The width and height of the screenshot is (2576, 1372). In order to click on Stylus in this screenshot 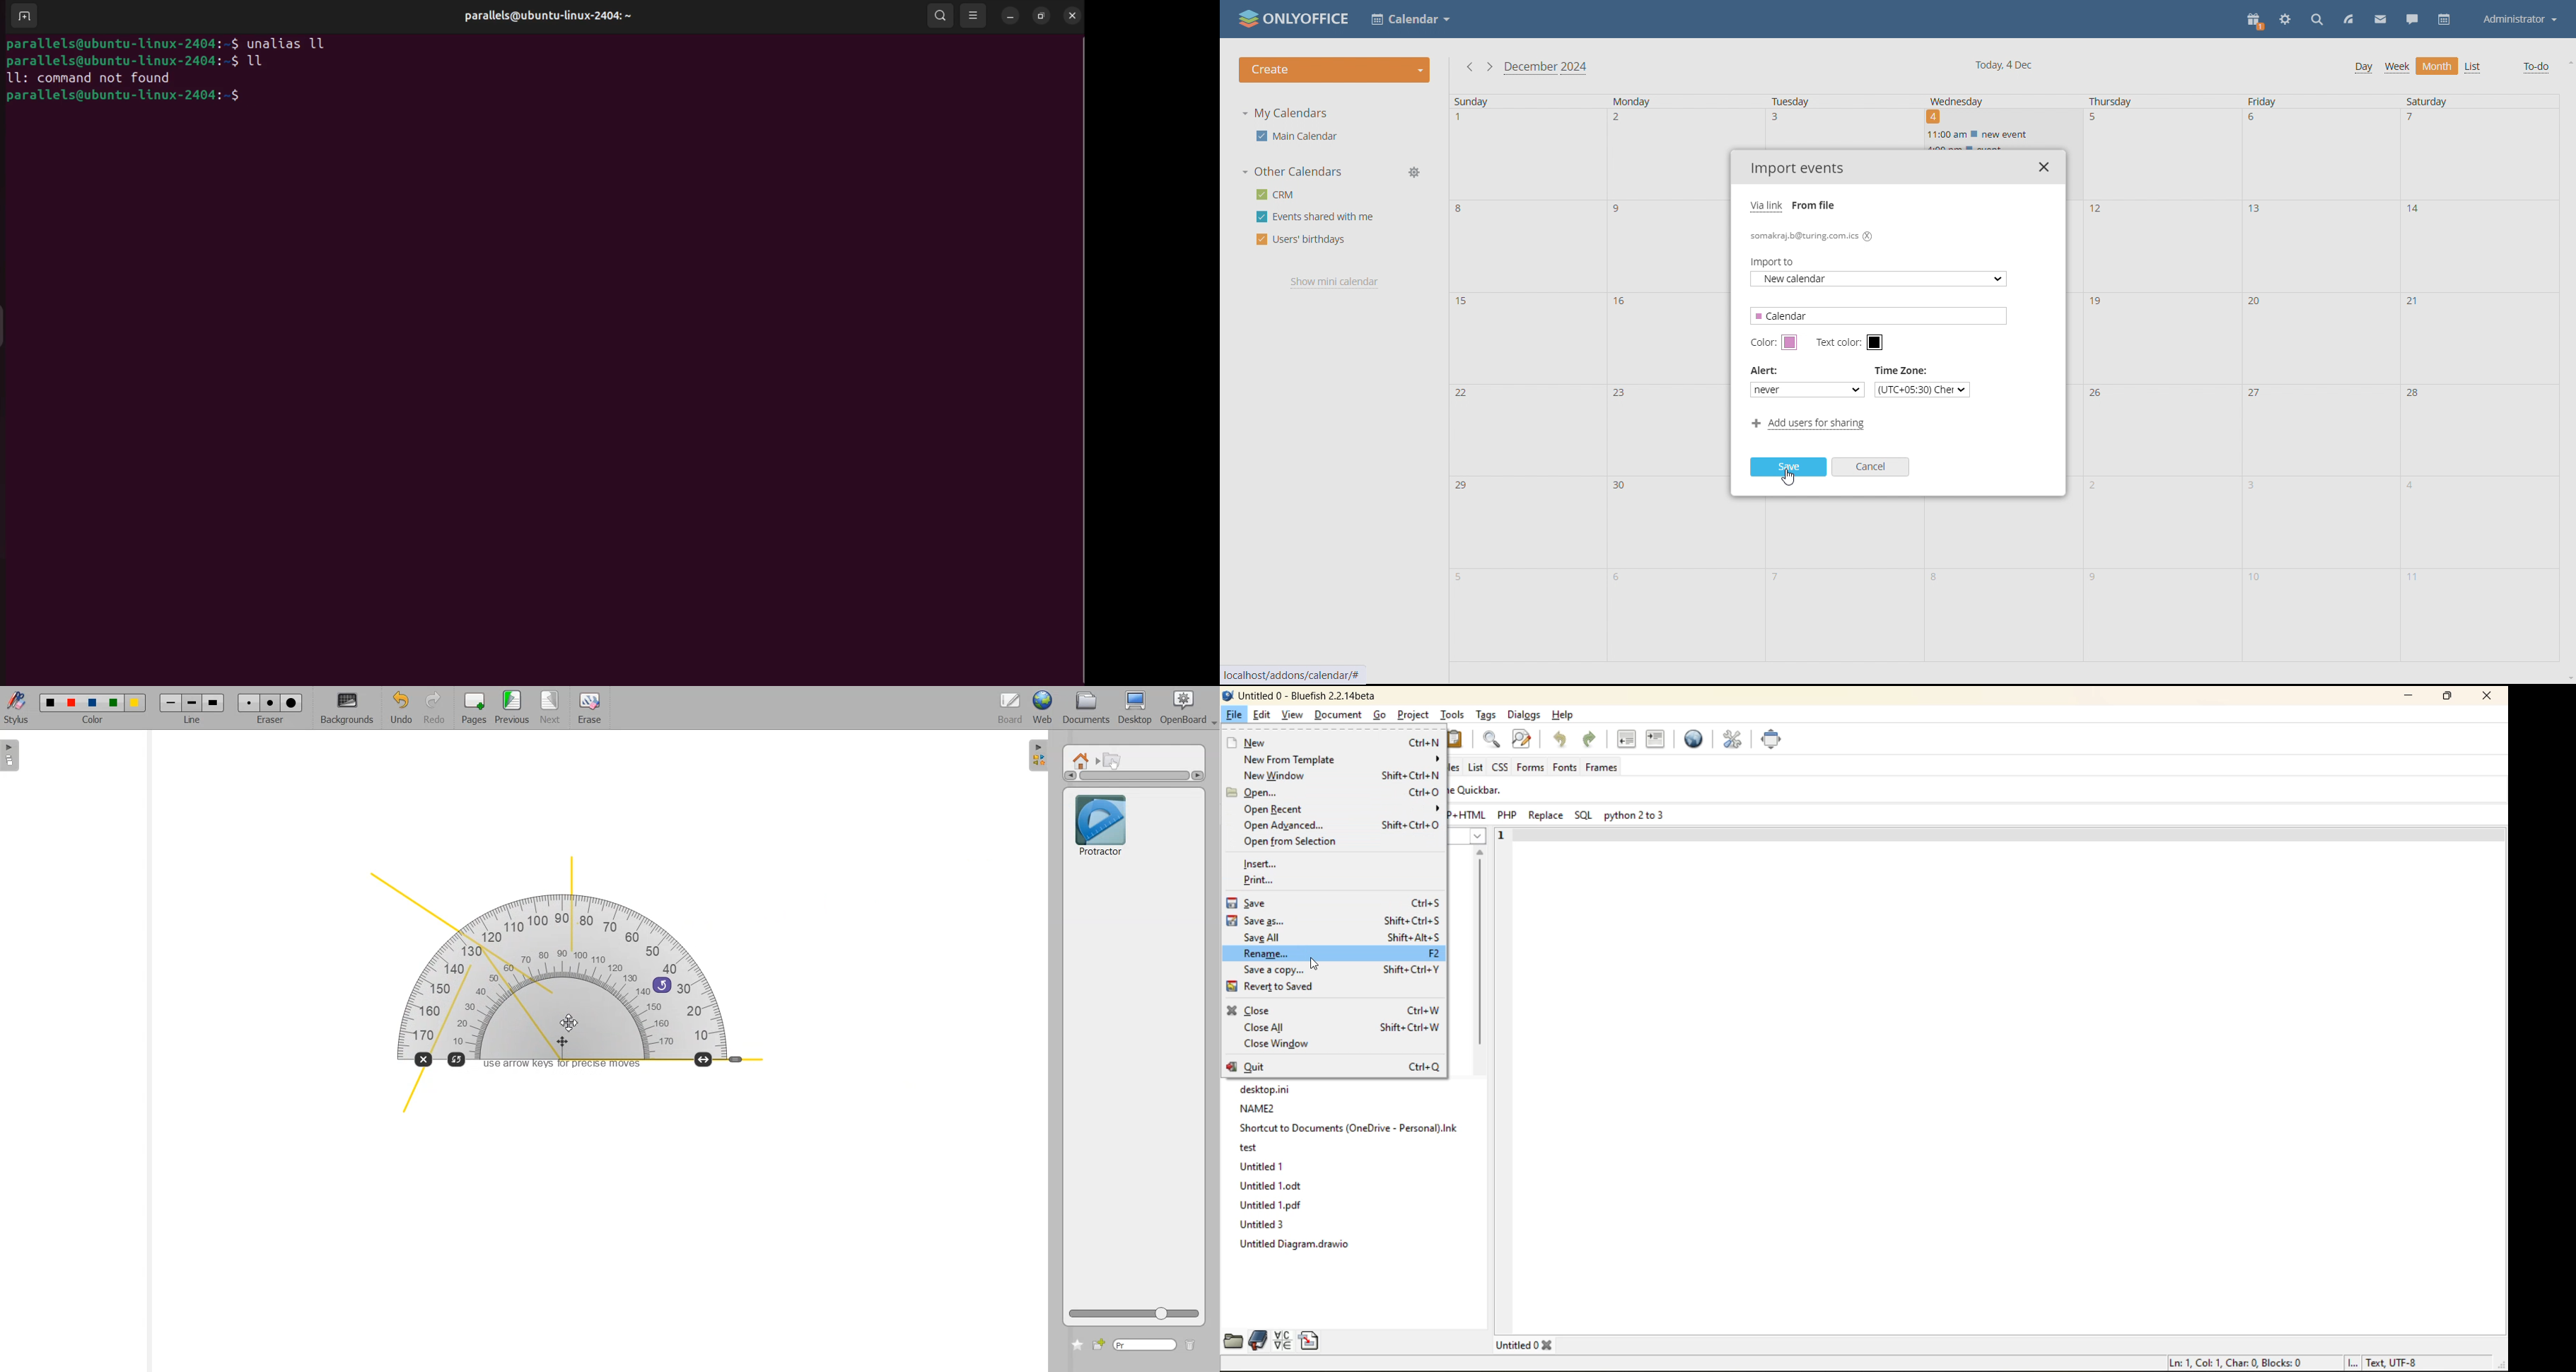, I will do `click(18, 707)`.